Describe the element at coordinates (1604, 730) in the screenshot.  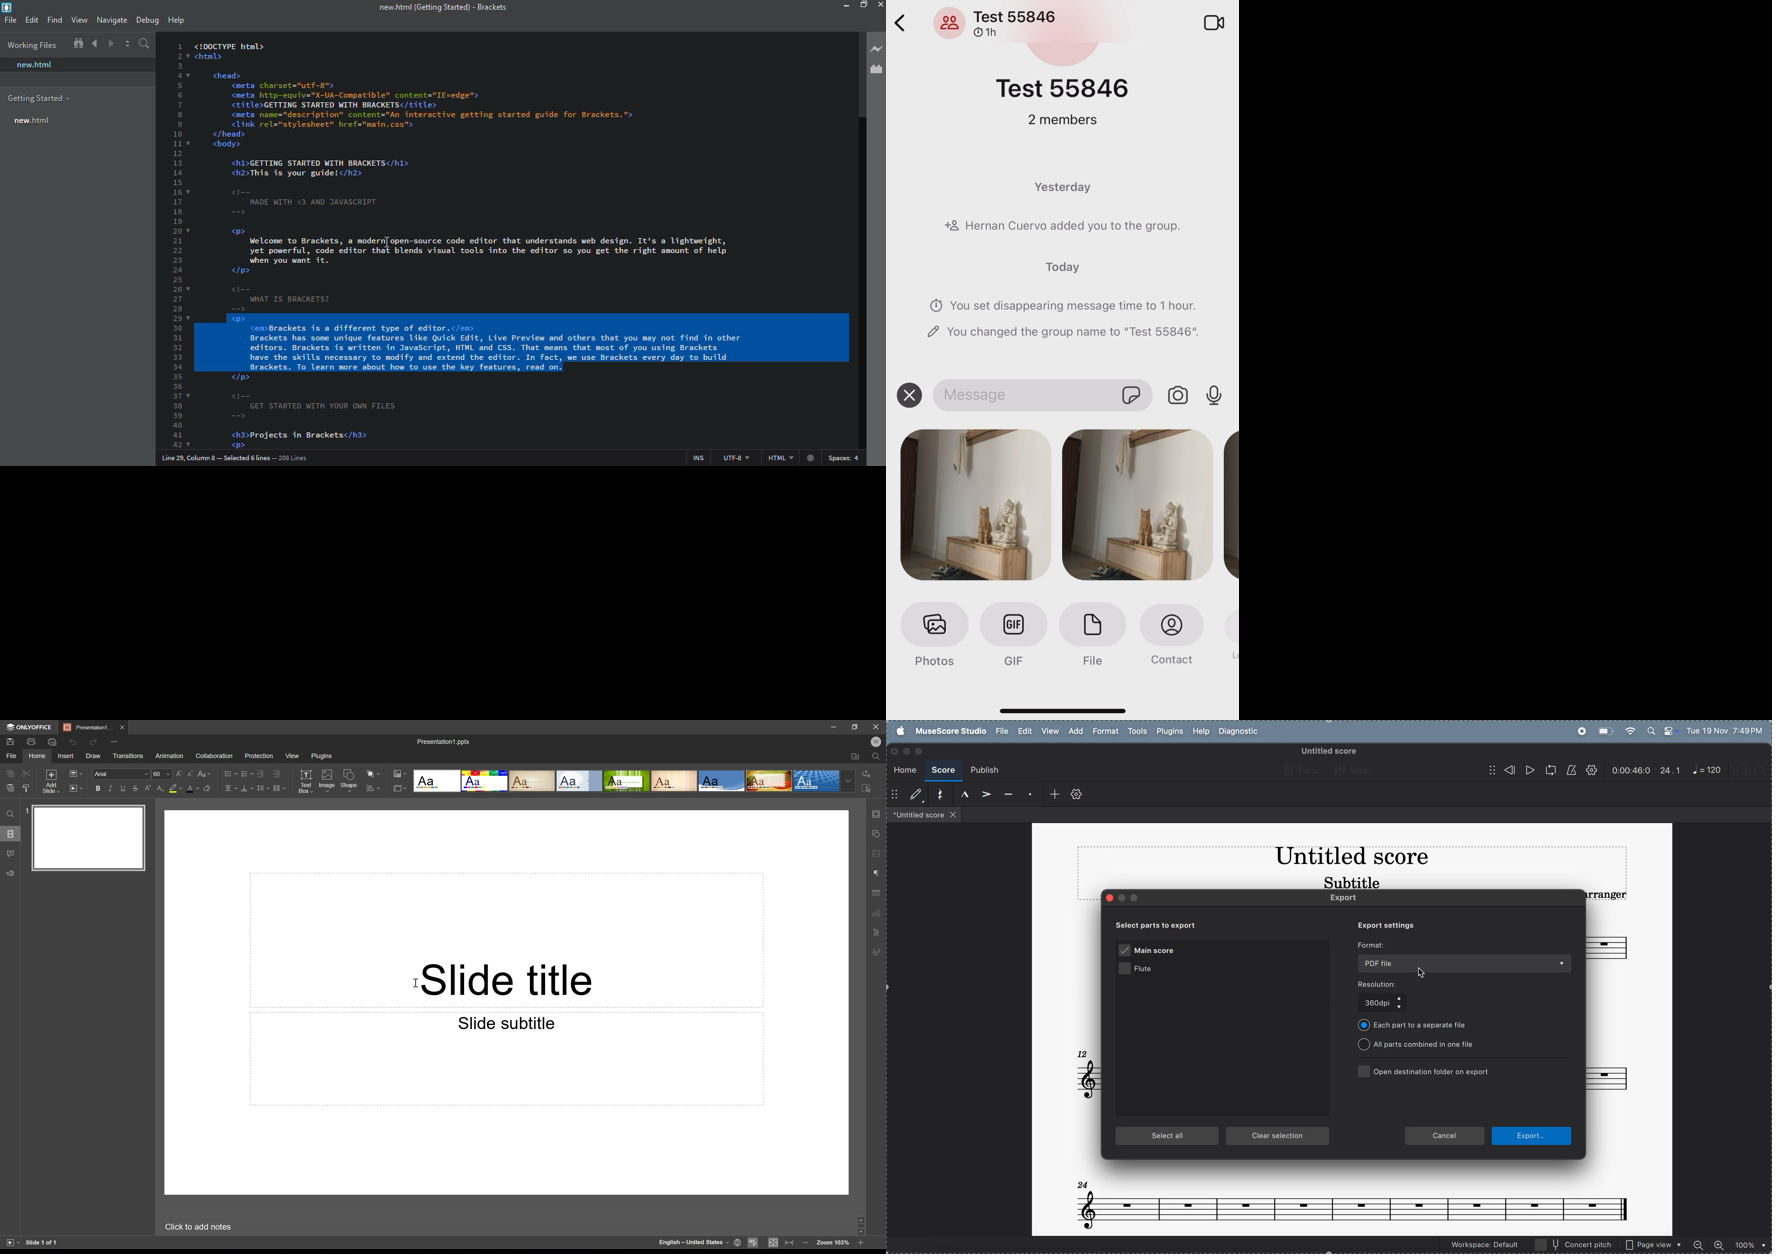
I see `battery` at that location.